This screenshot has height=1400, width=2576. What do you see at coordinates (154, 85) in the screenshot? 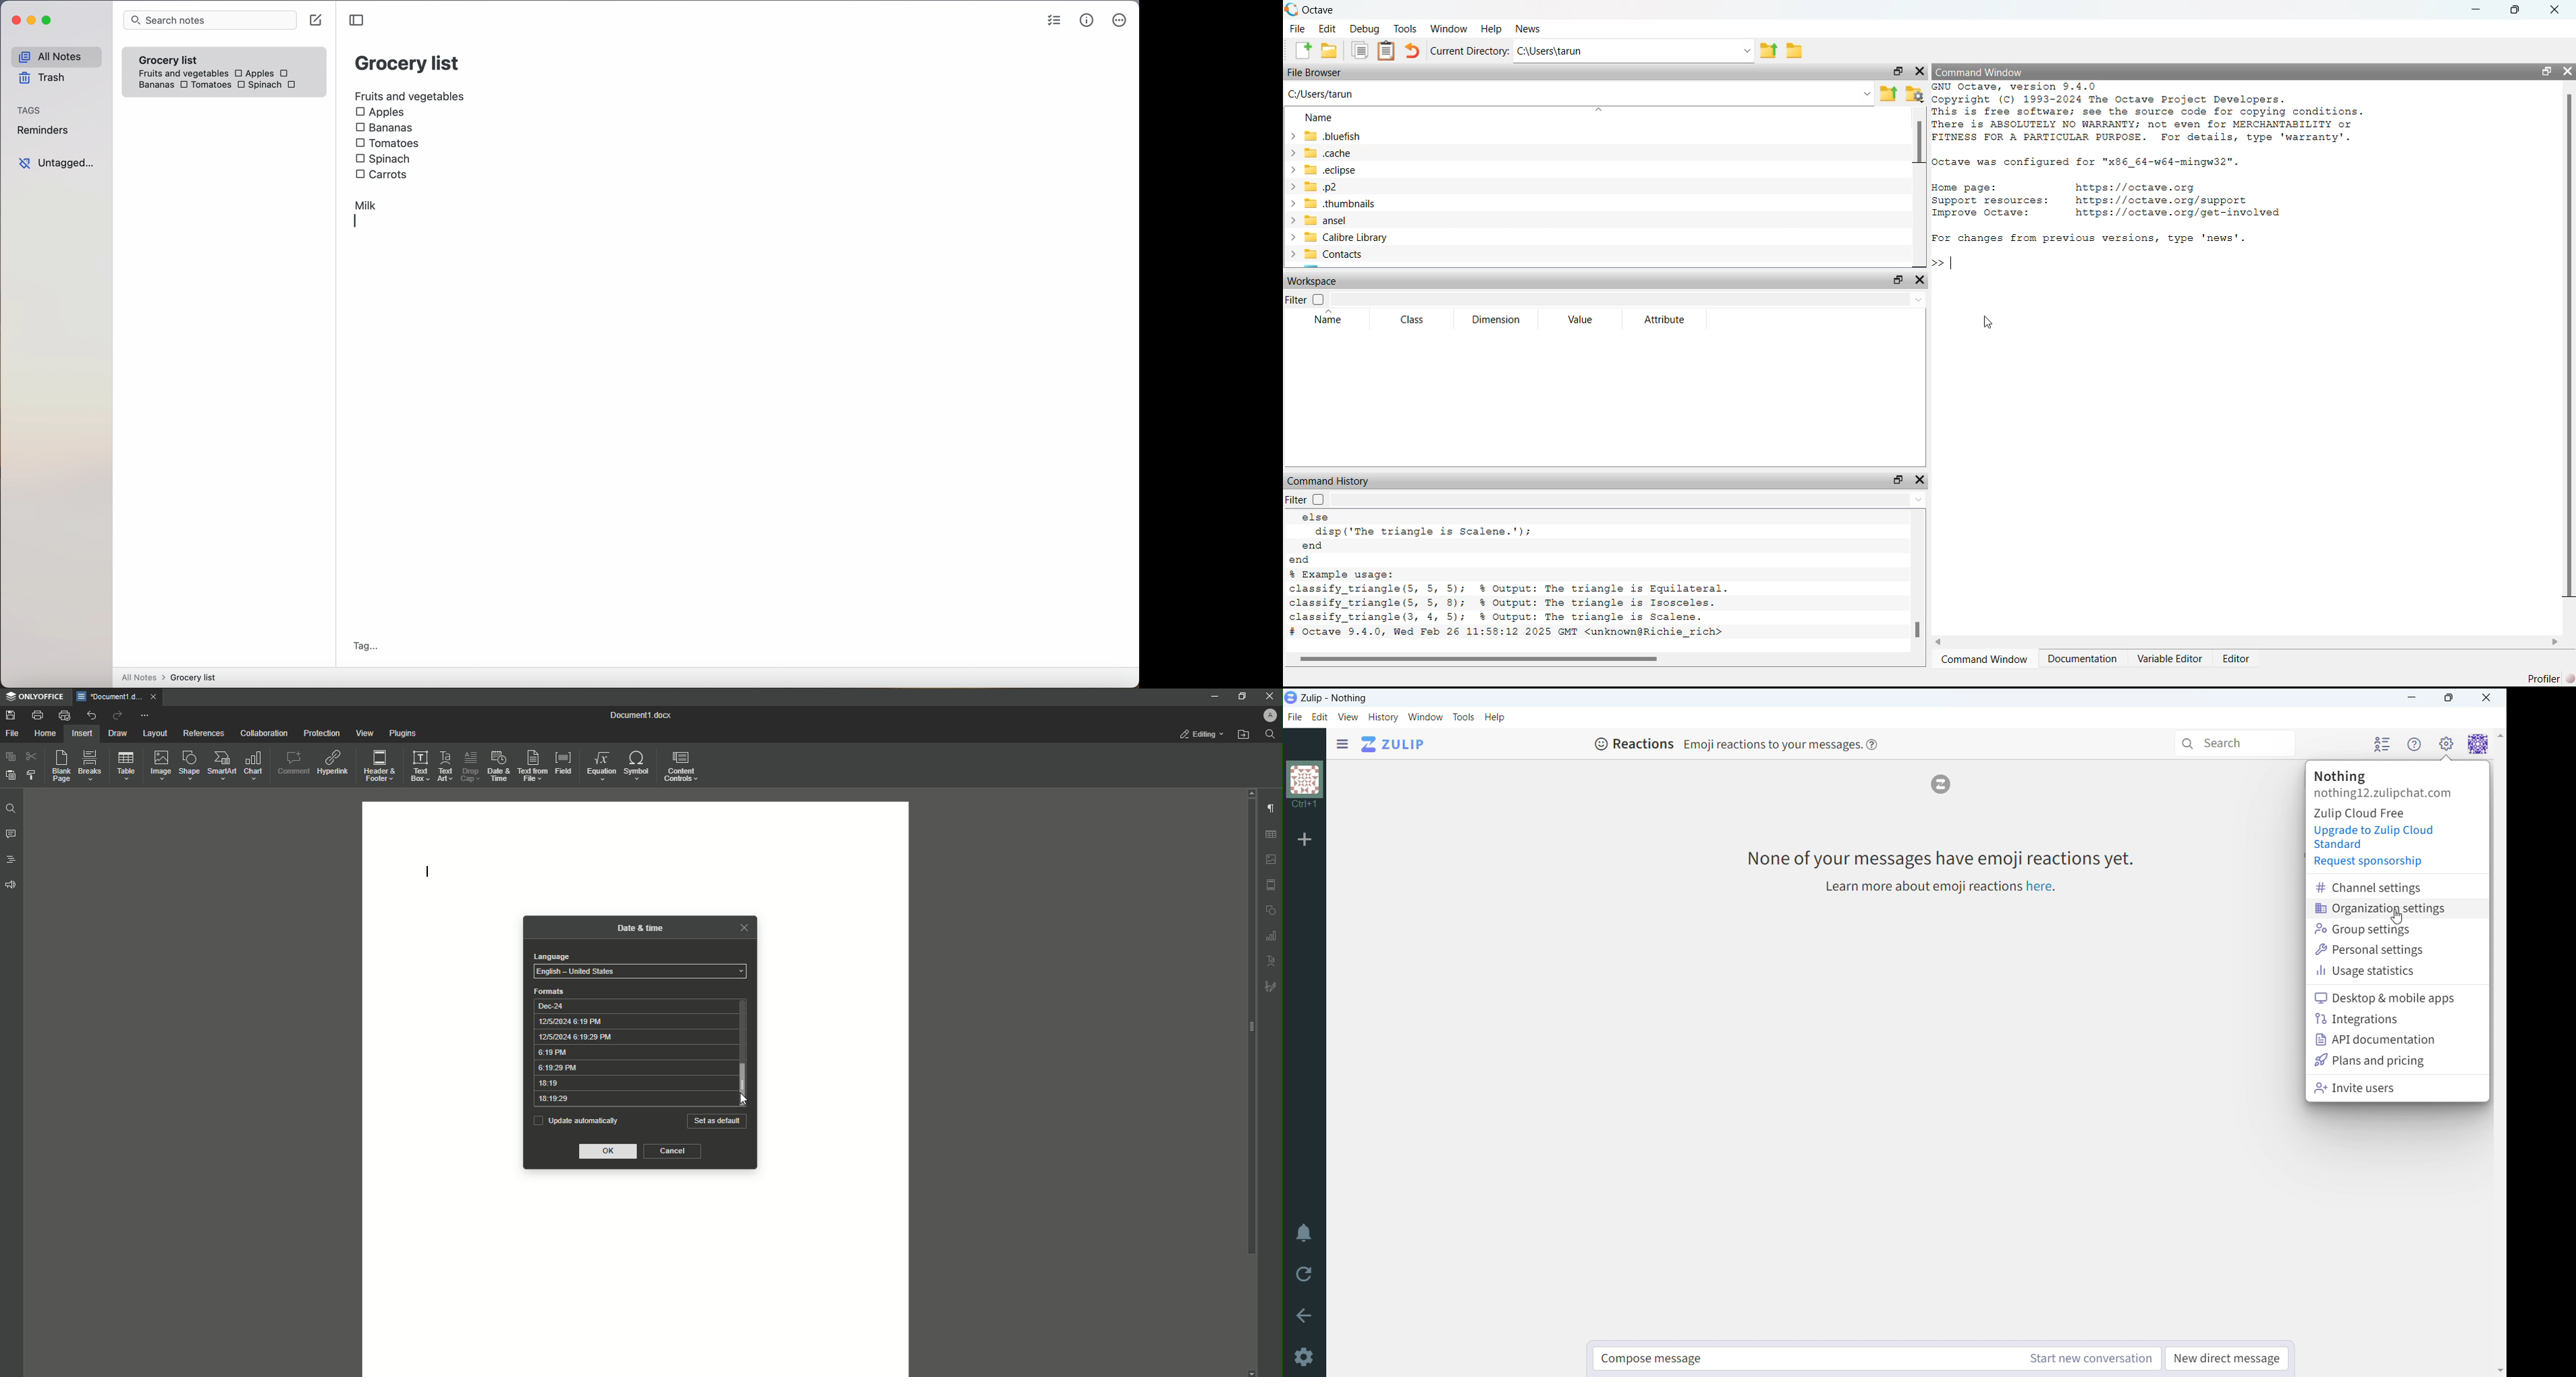
I see `bananas` at bounding box center [154, 85].